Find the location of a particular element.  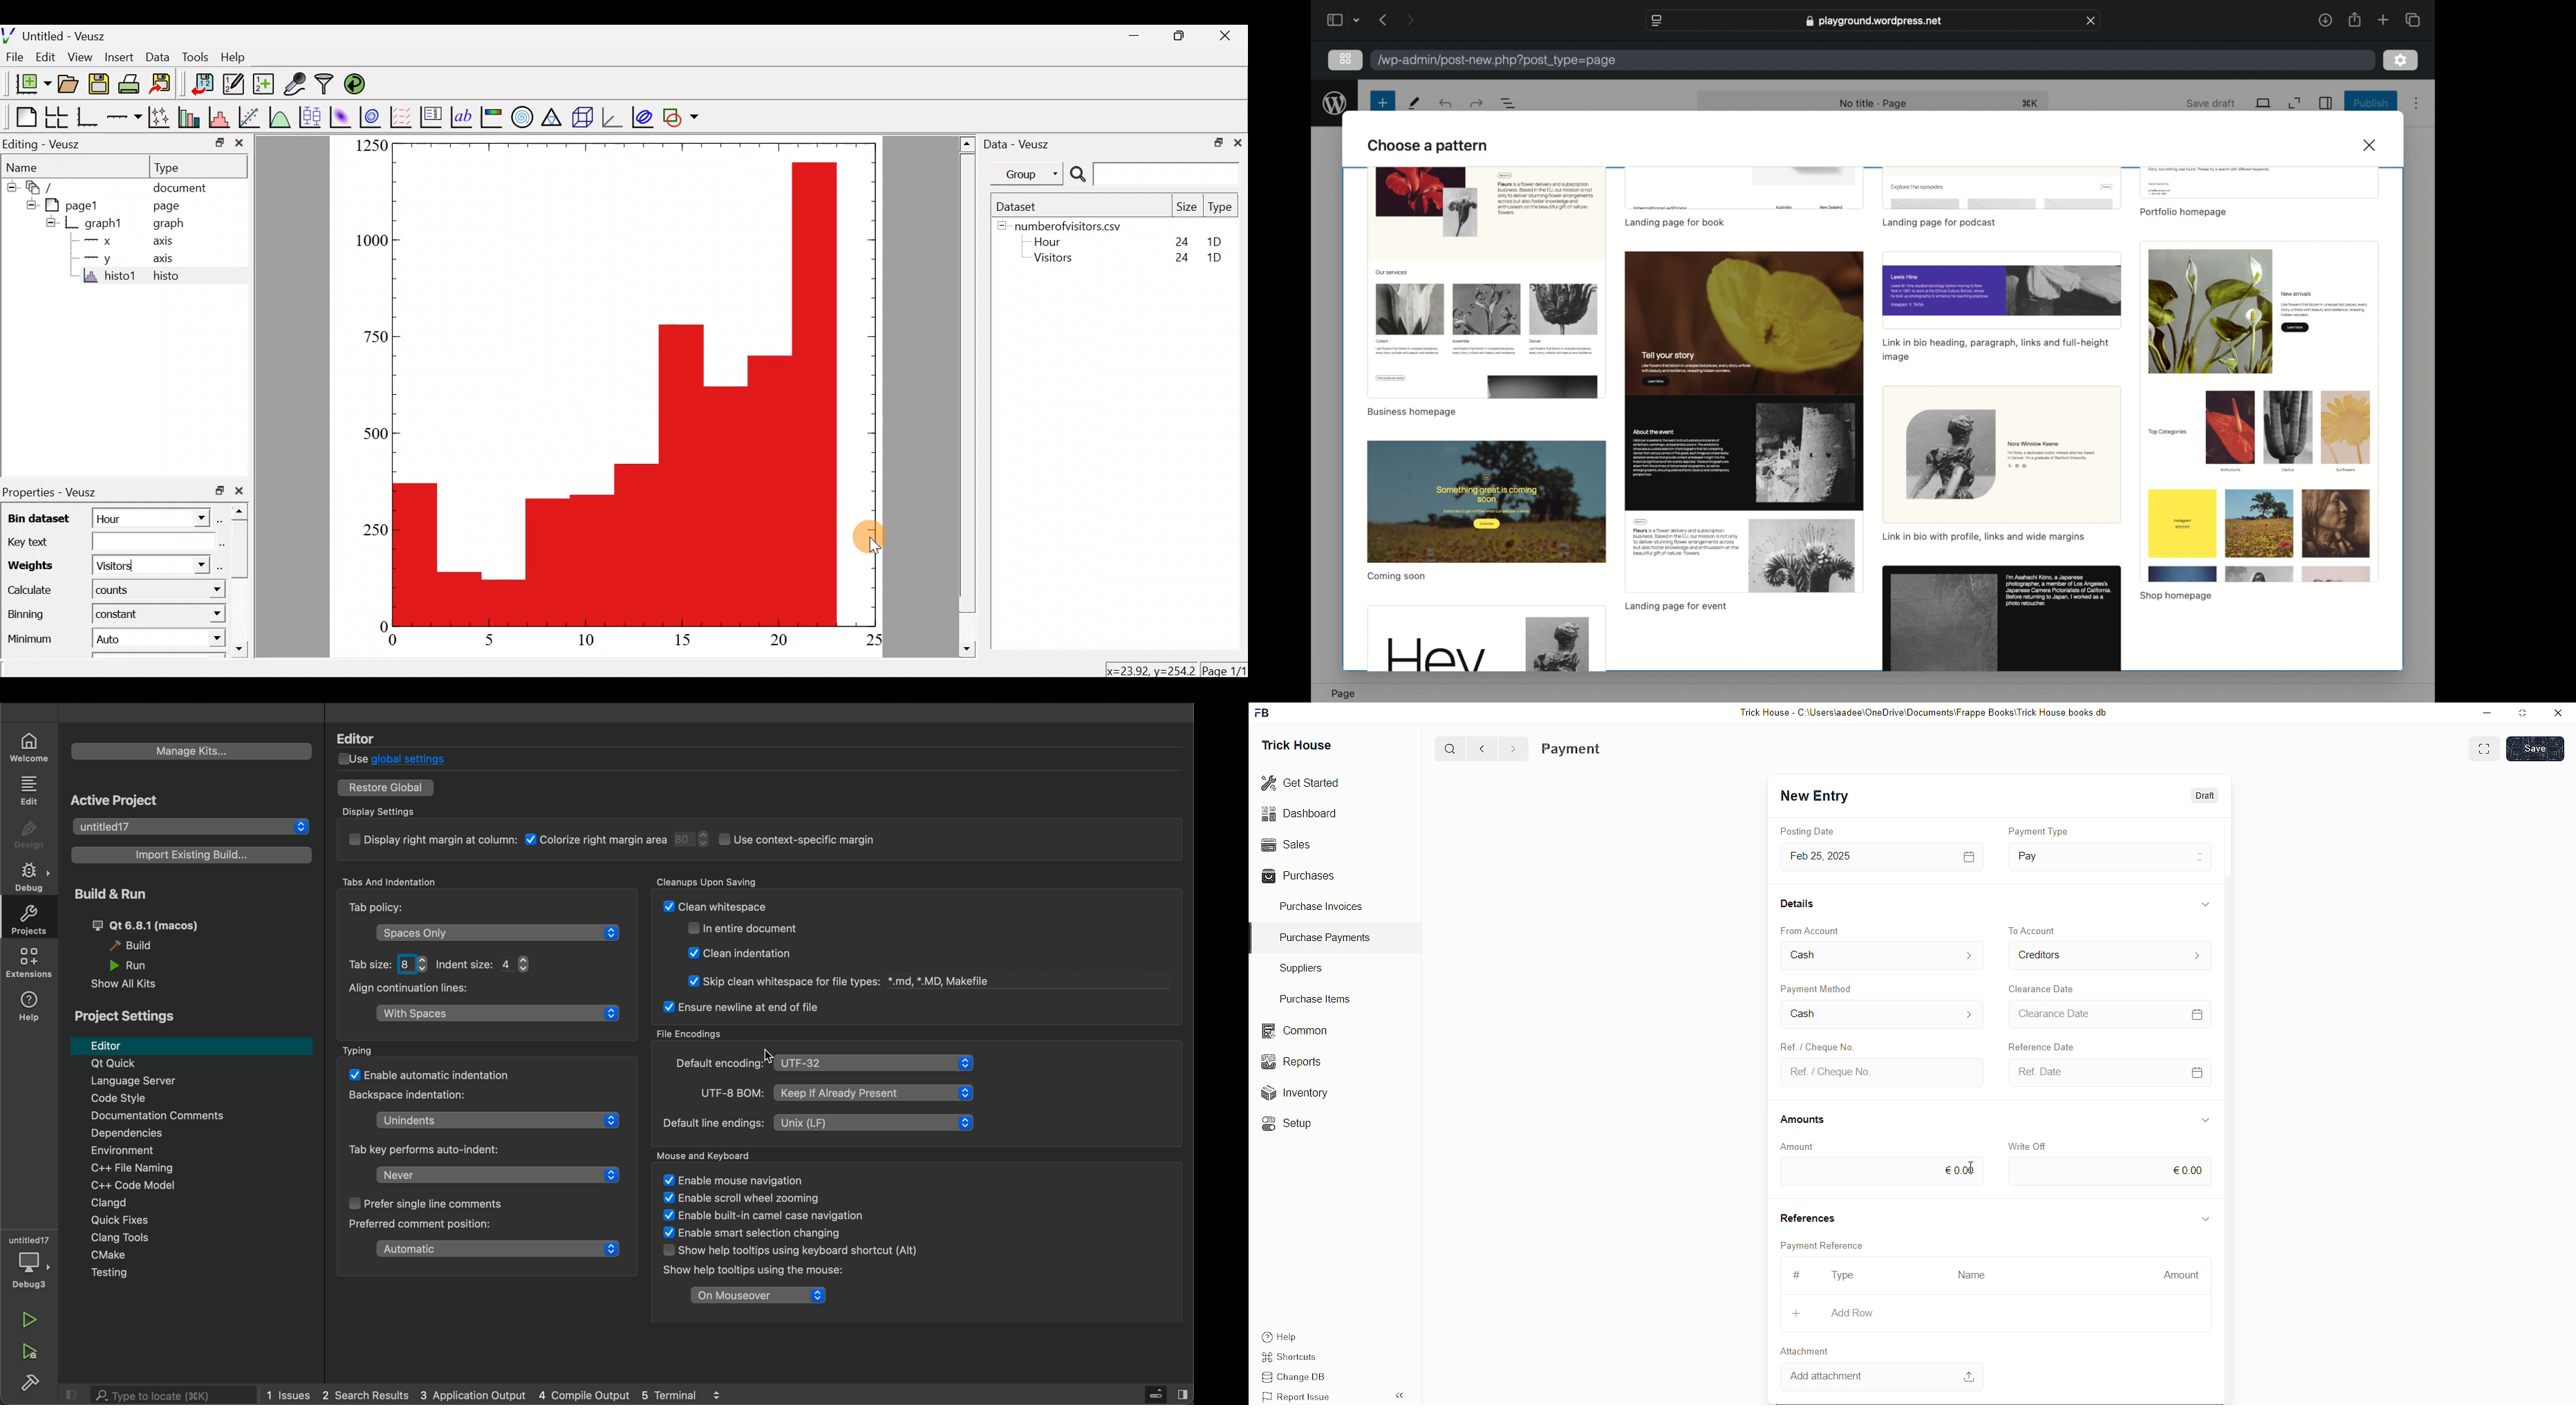

Dashboard is located at coordinates (1303, 813).